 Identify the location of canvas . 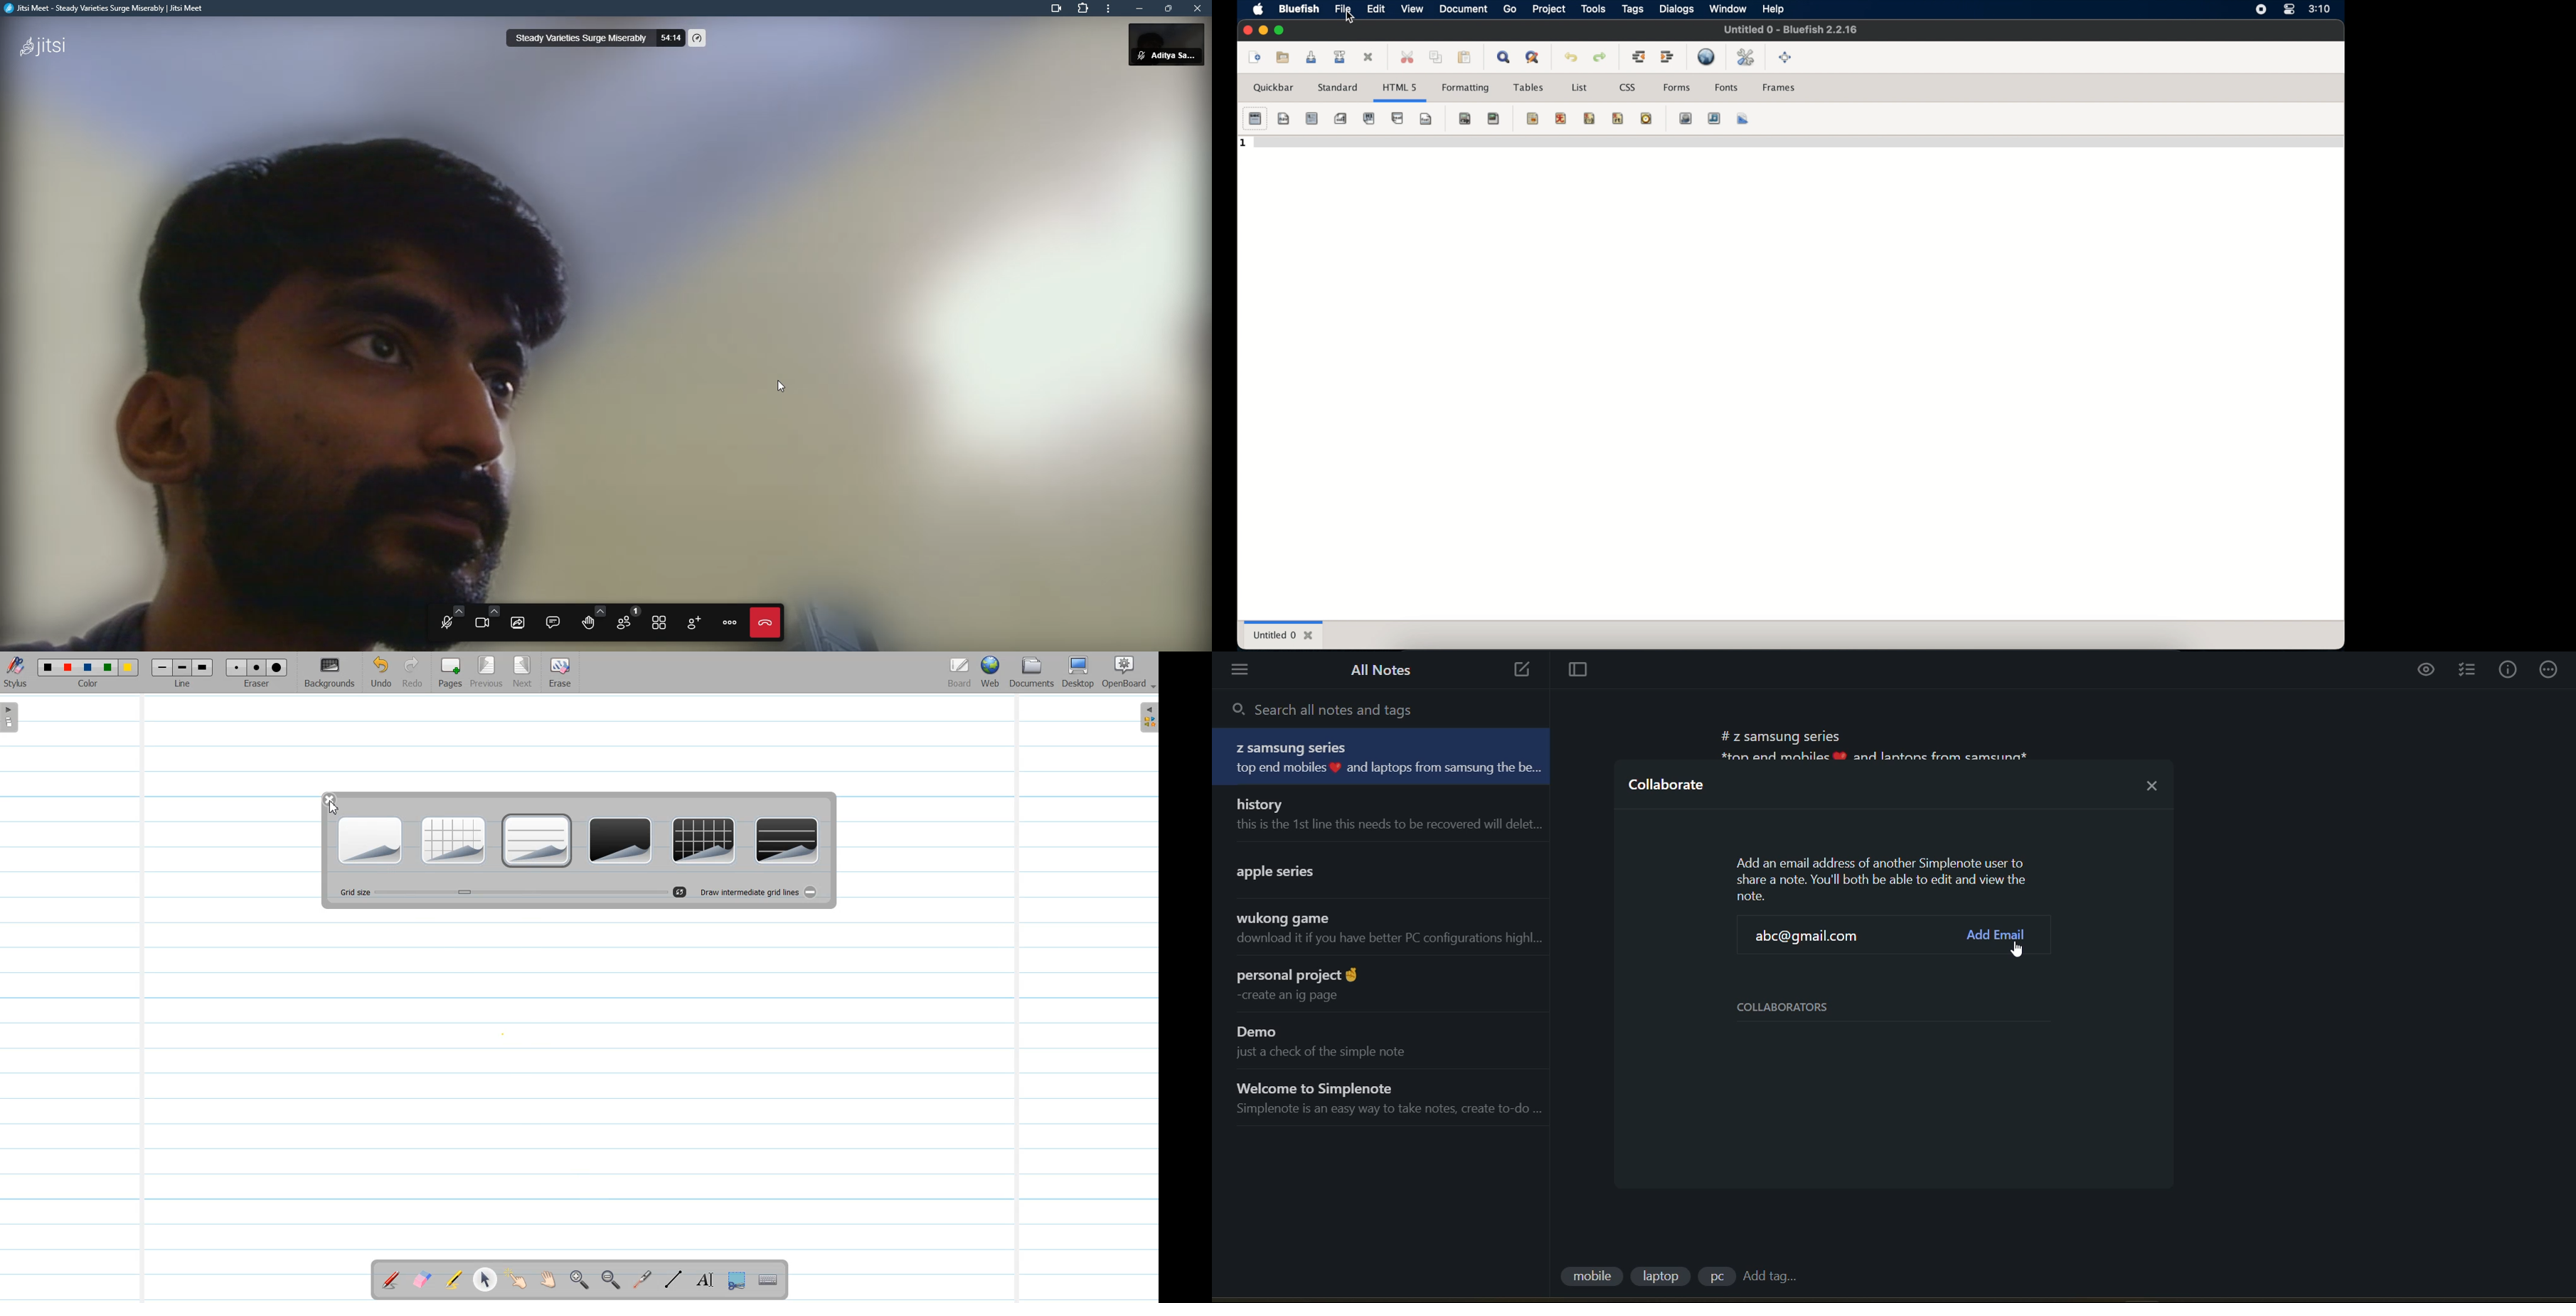
(1743, 118).